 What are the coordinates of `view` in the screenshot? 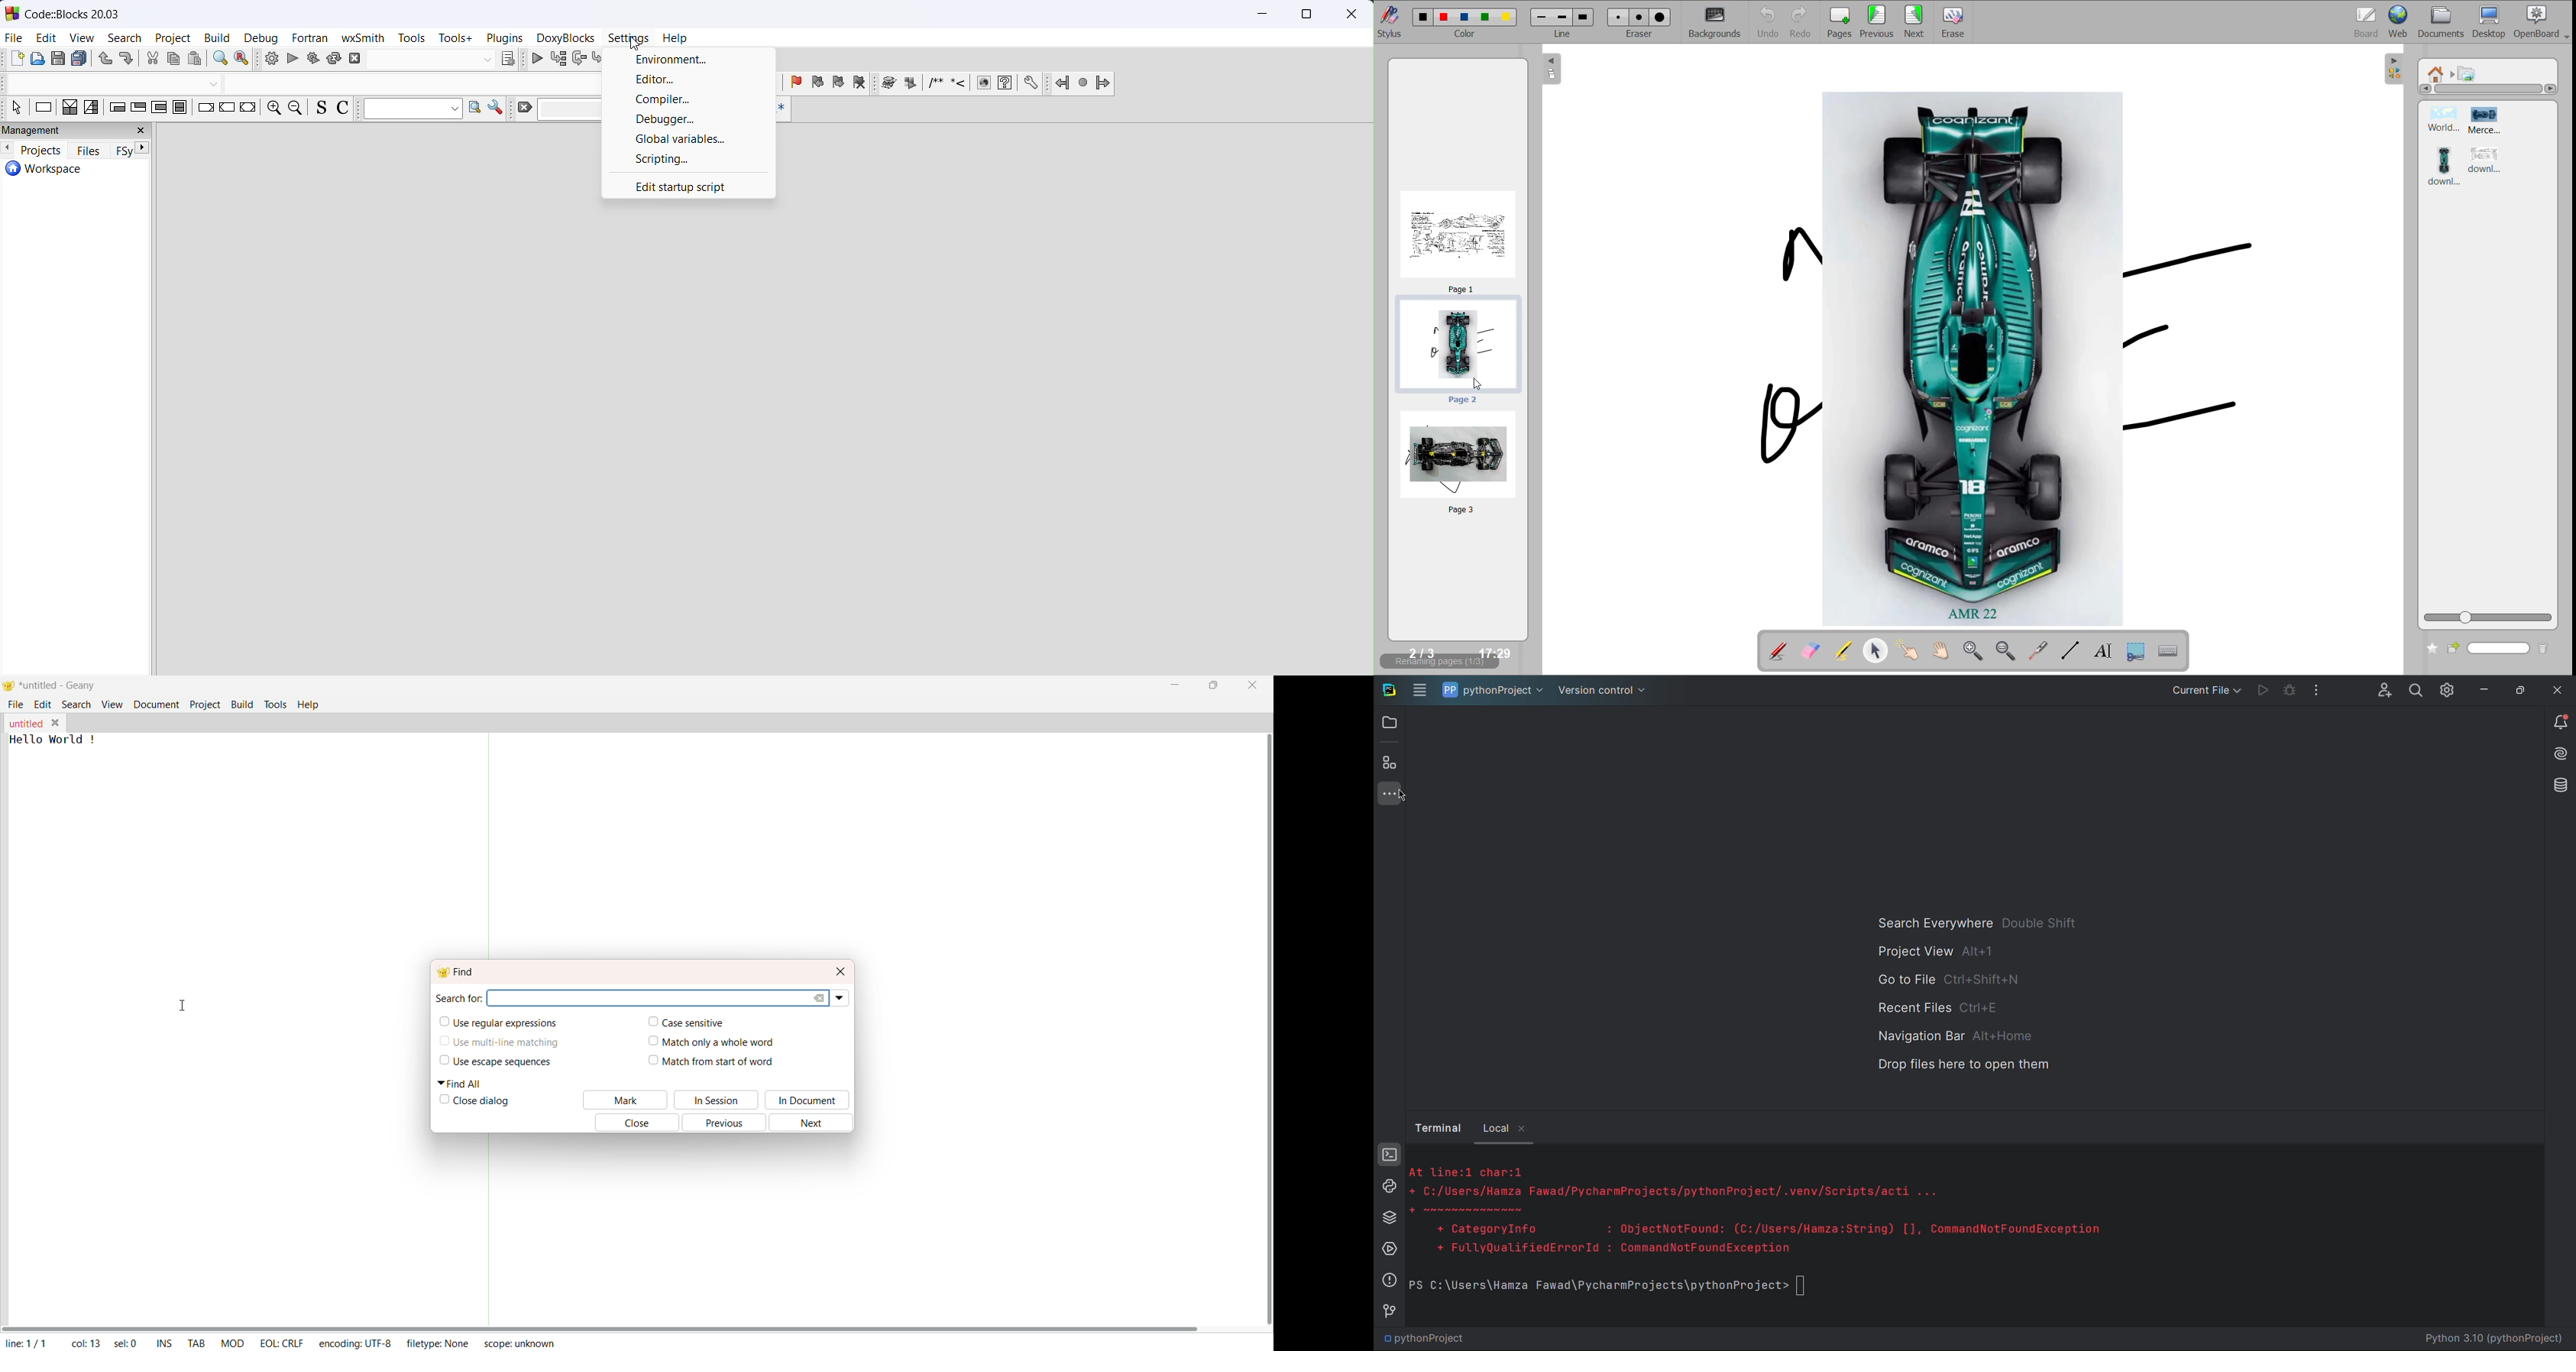 It's located at (86, 38).